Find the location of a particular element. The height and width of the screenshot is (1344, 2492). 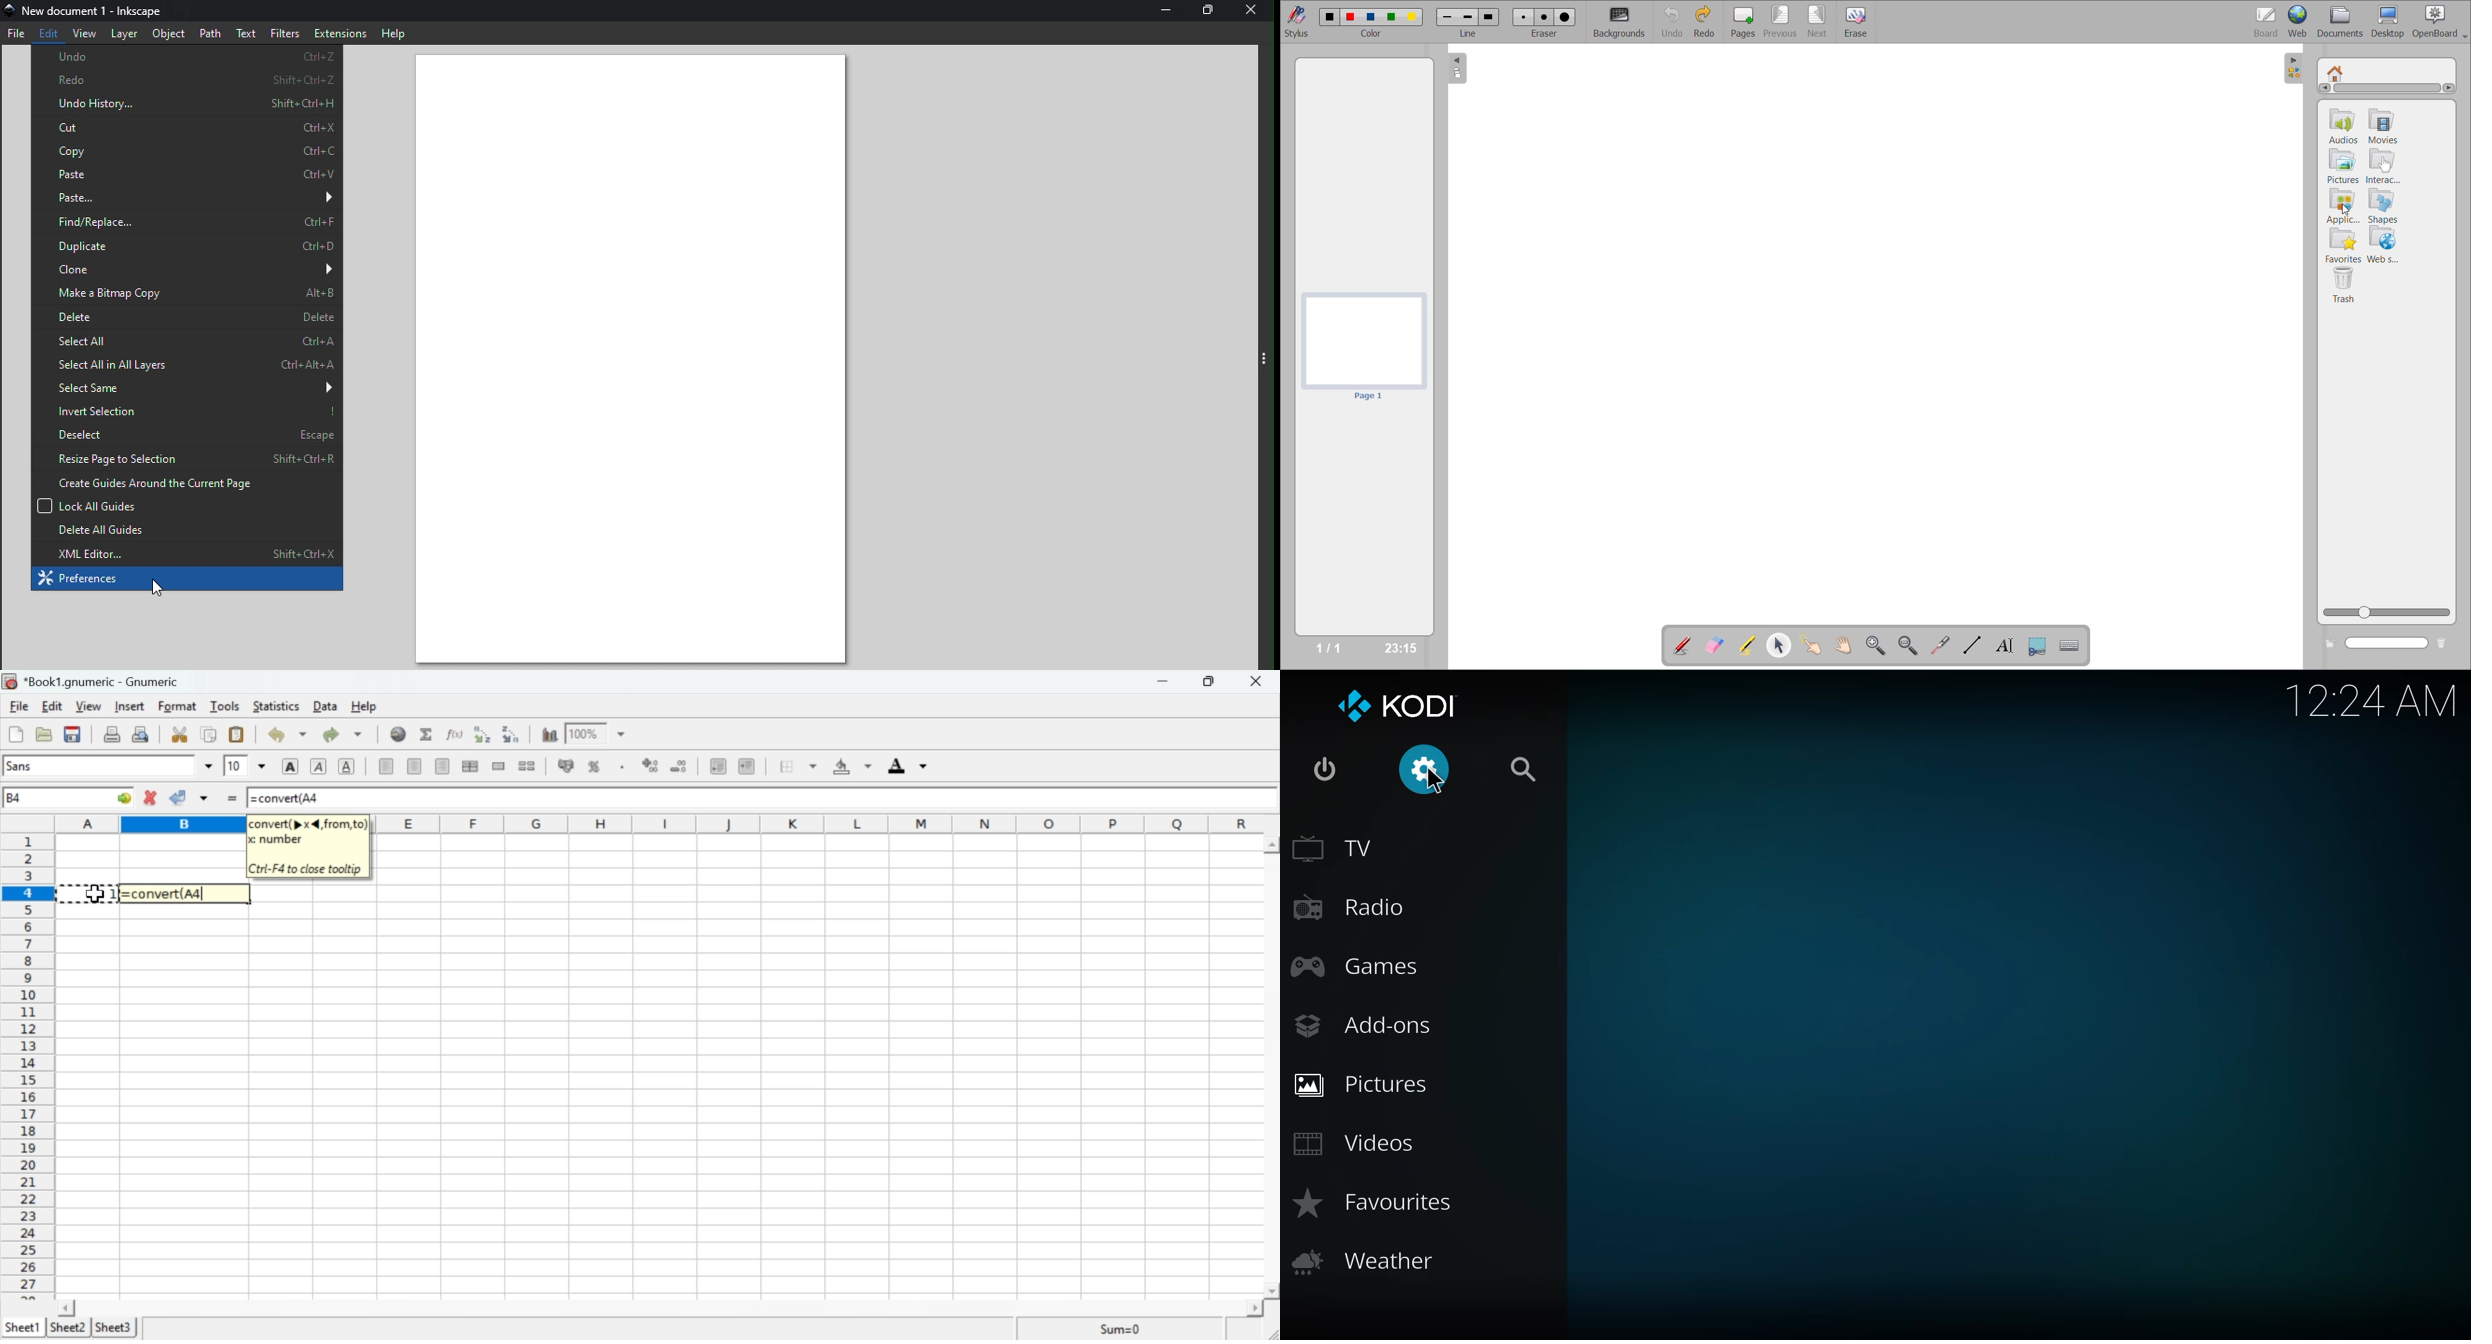

Sort by descending is located at coordinates (678, 766).